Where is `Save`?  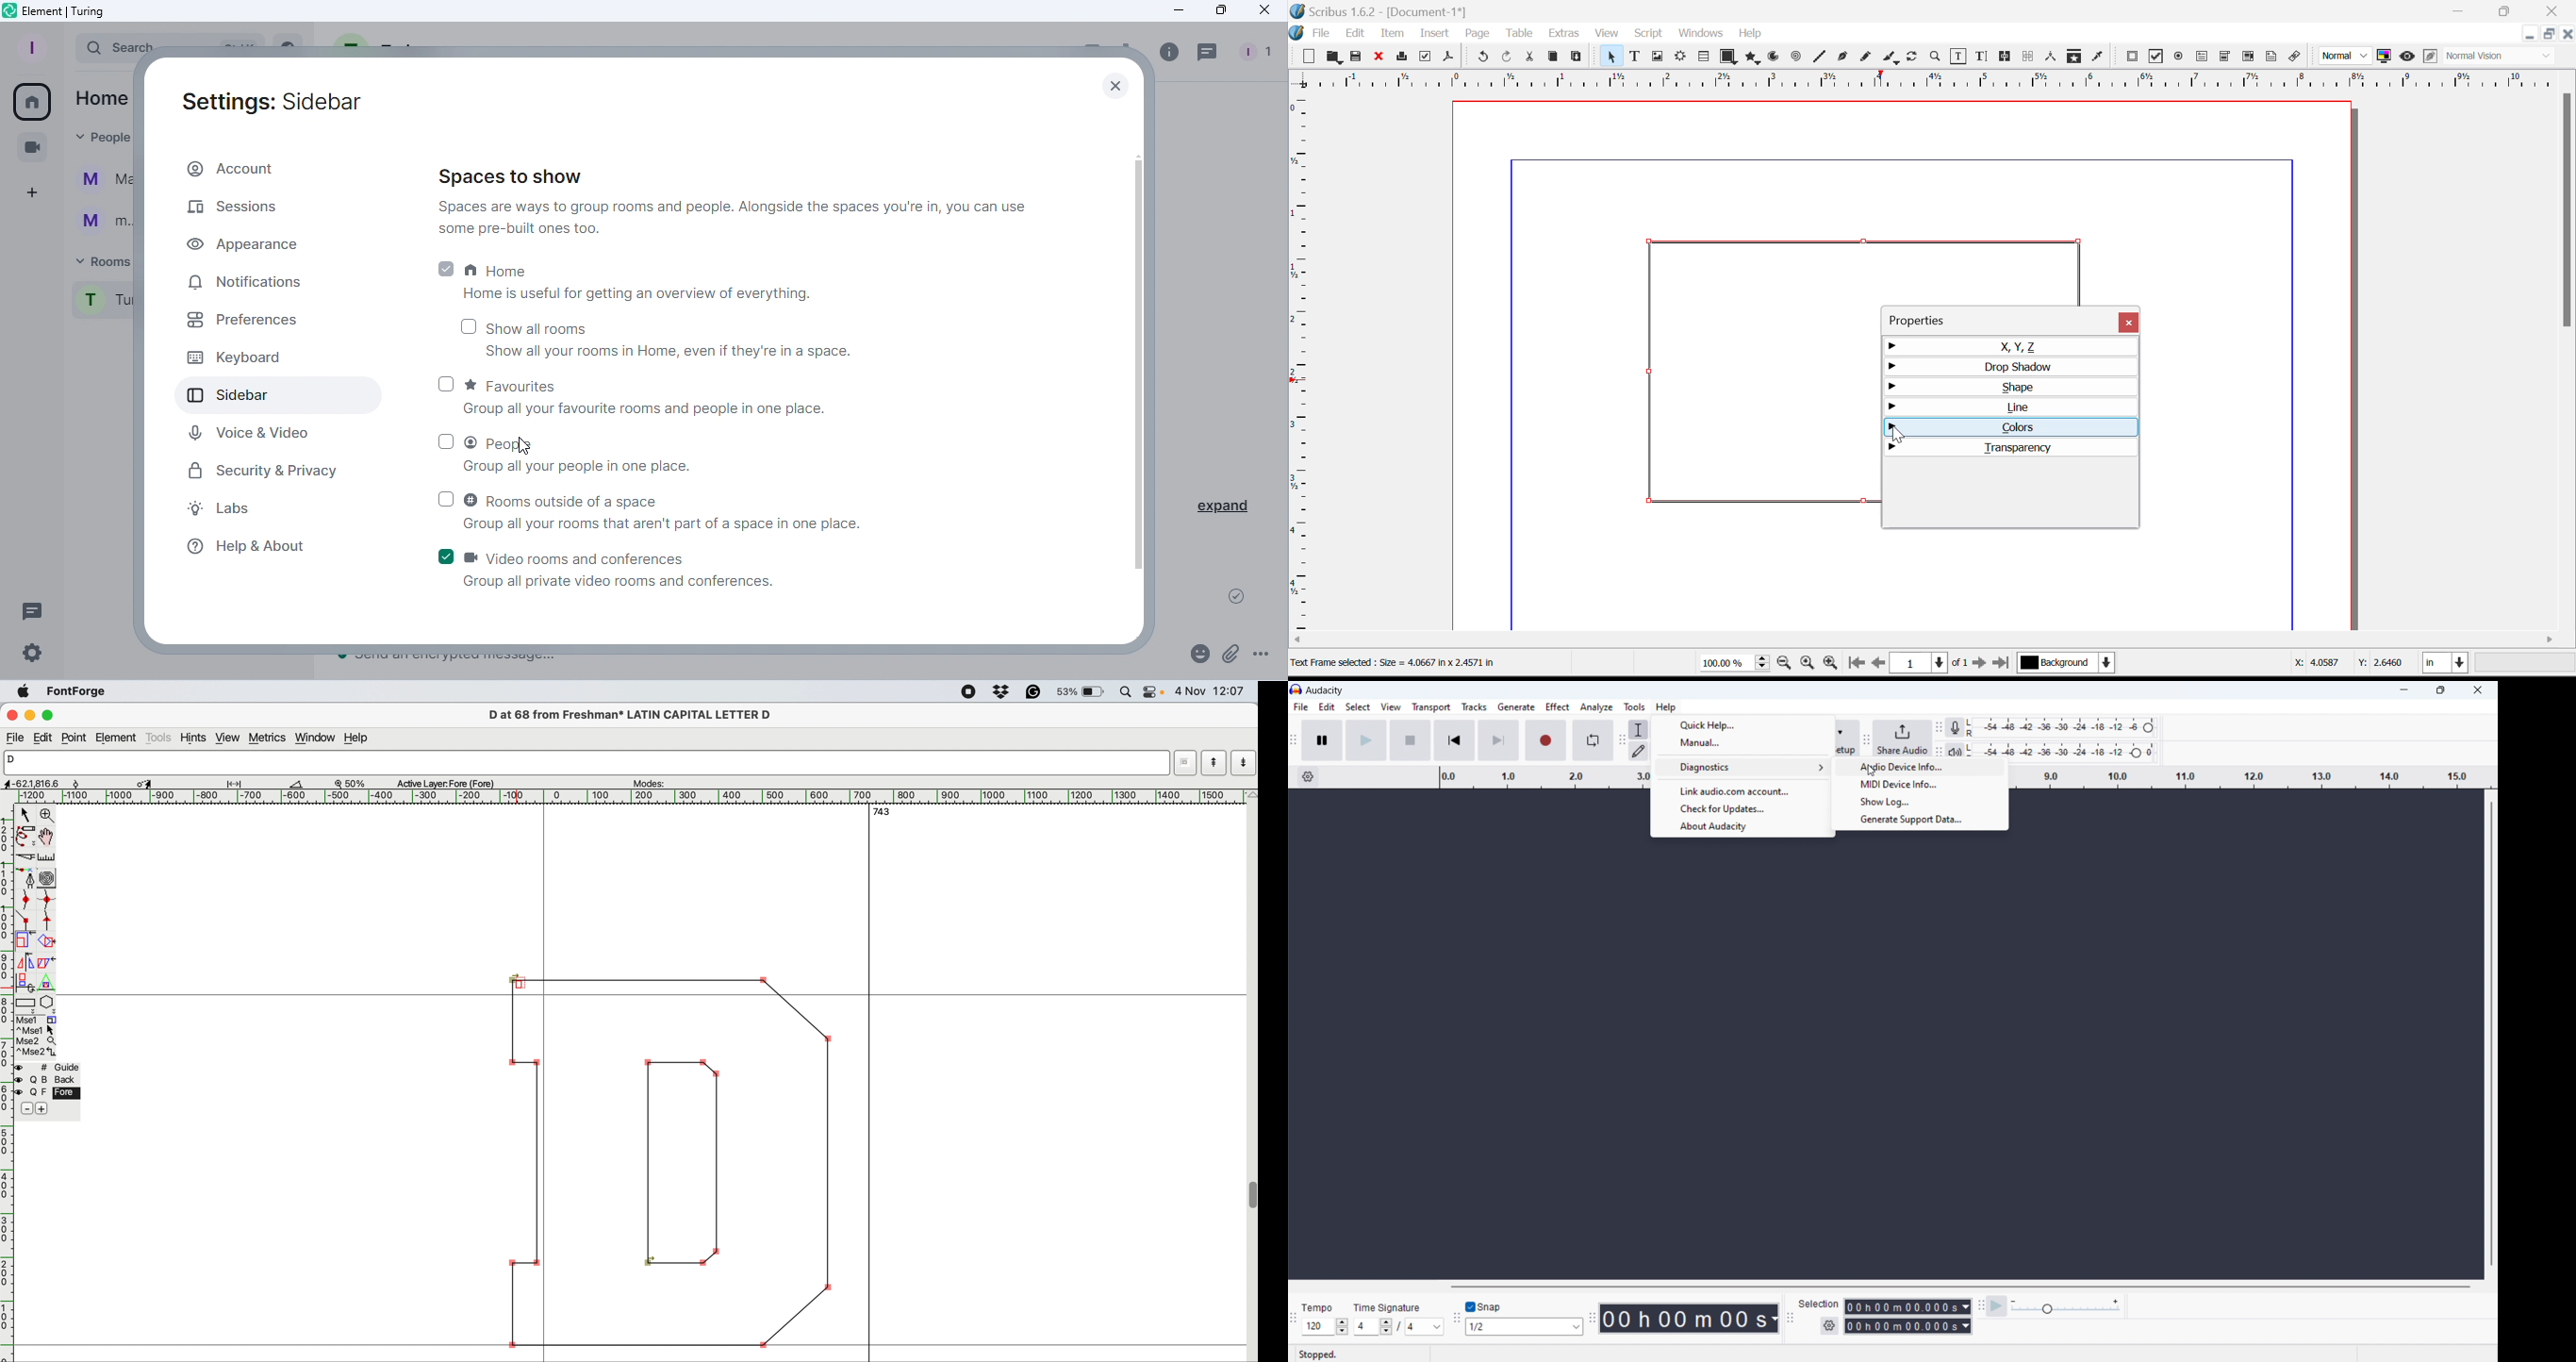
Save is located at coordinates (1357, 56).